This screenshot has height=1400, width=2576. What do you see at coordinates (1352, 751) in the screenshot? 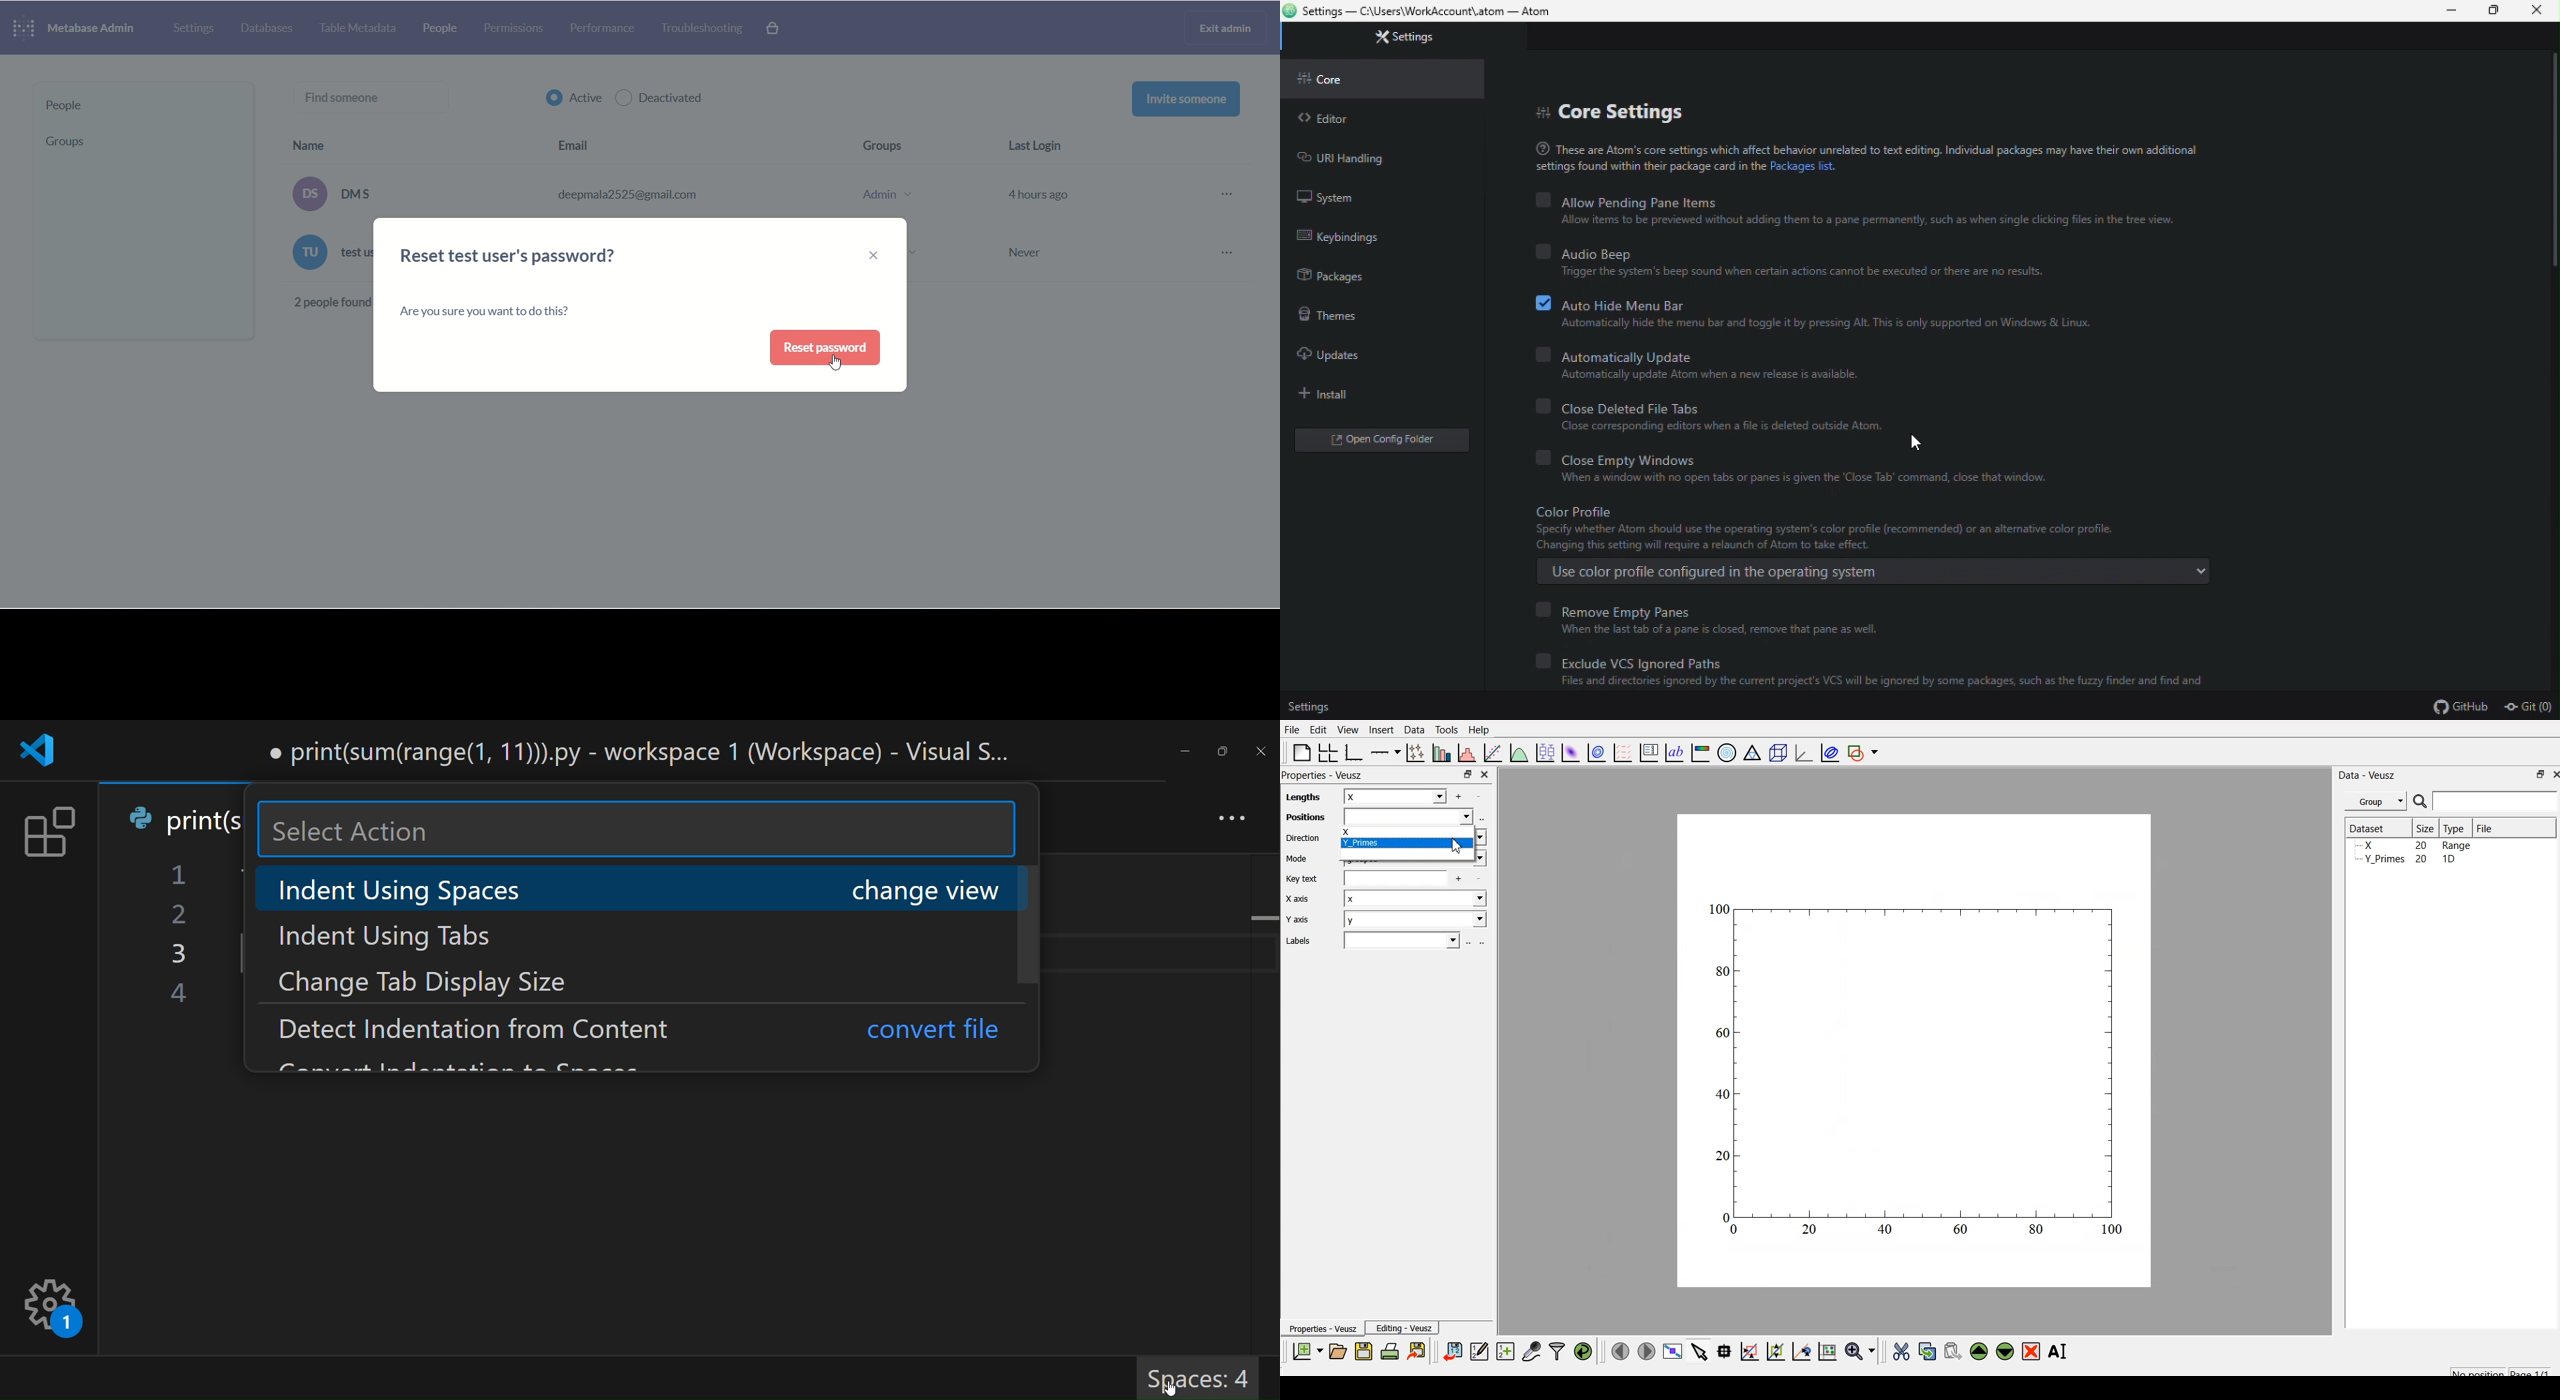
I see `base graph` at bounding box center [1352, 751].